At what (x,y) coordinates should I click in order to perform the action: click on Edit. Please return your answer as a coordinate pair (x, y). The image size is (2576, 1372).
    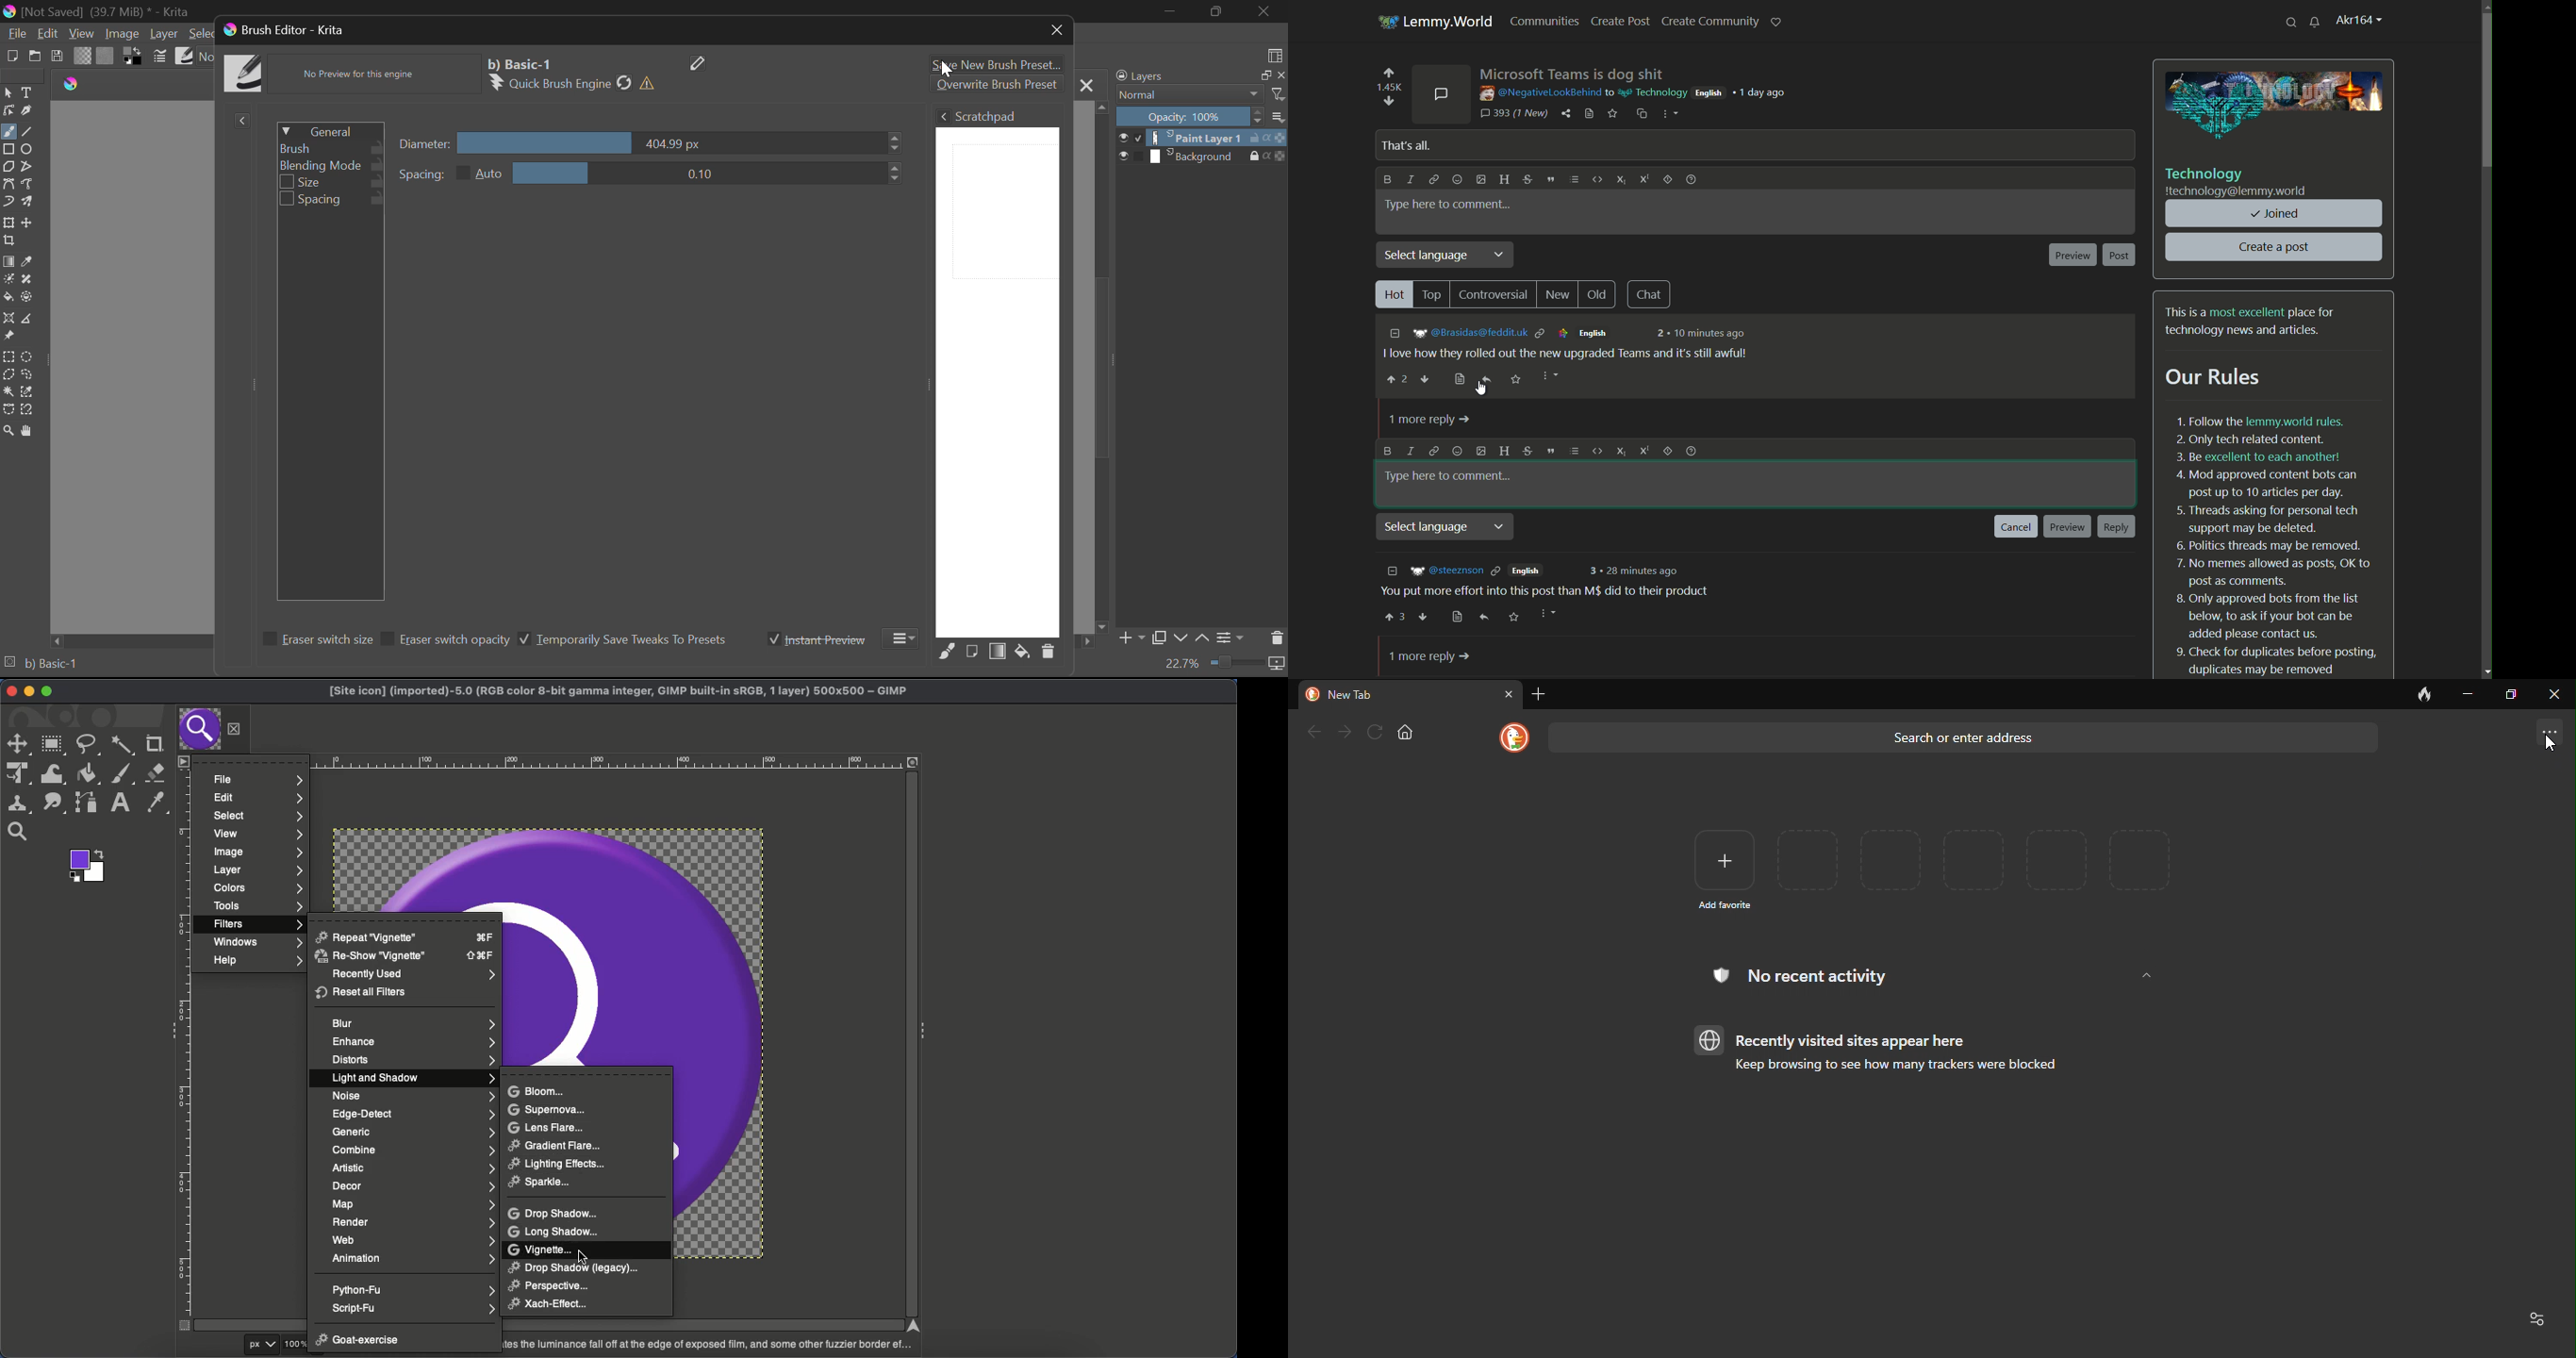
    Looking at the image, I should click on (49, 34).